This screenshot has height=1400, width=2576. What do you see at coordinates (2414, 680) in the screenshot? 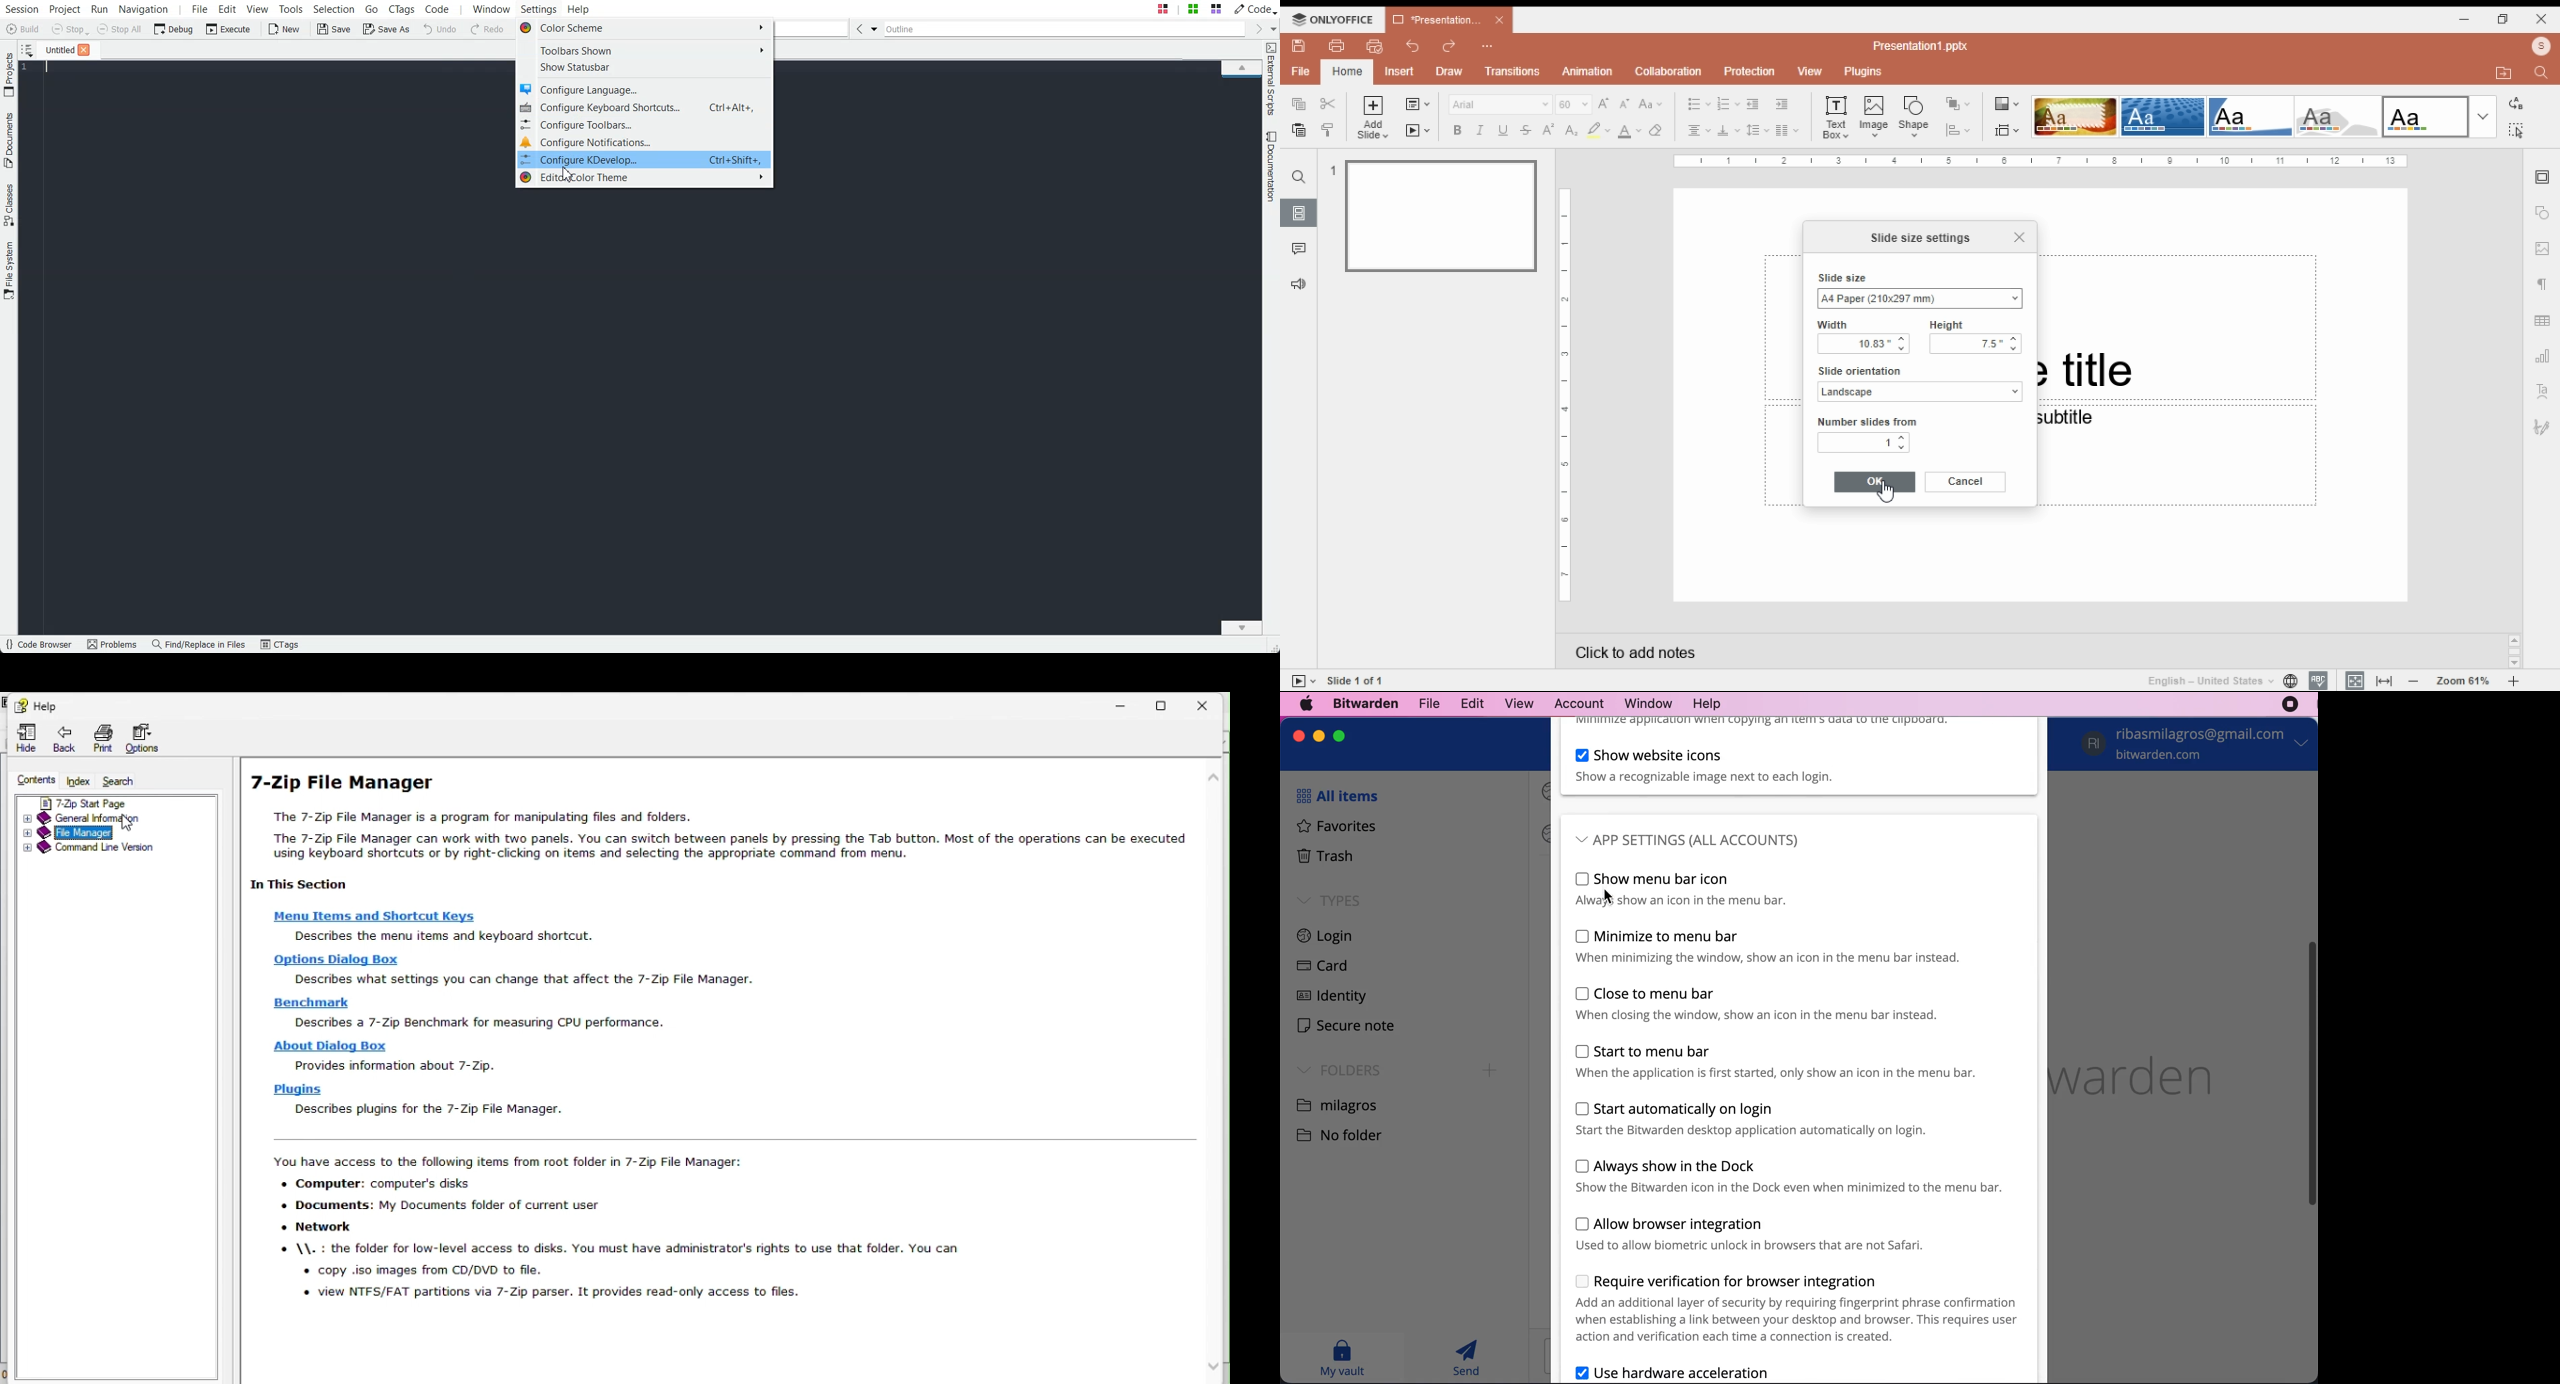
I see `zoom out` at bounding box center [2414, 680].